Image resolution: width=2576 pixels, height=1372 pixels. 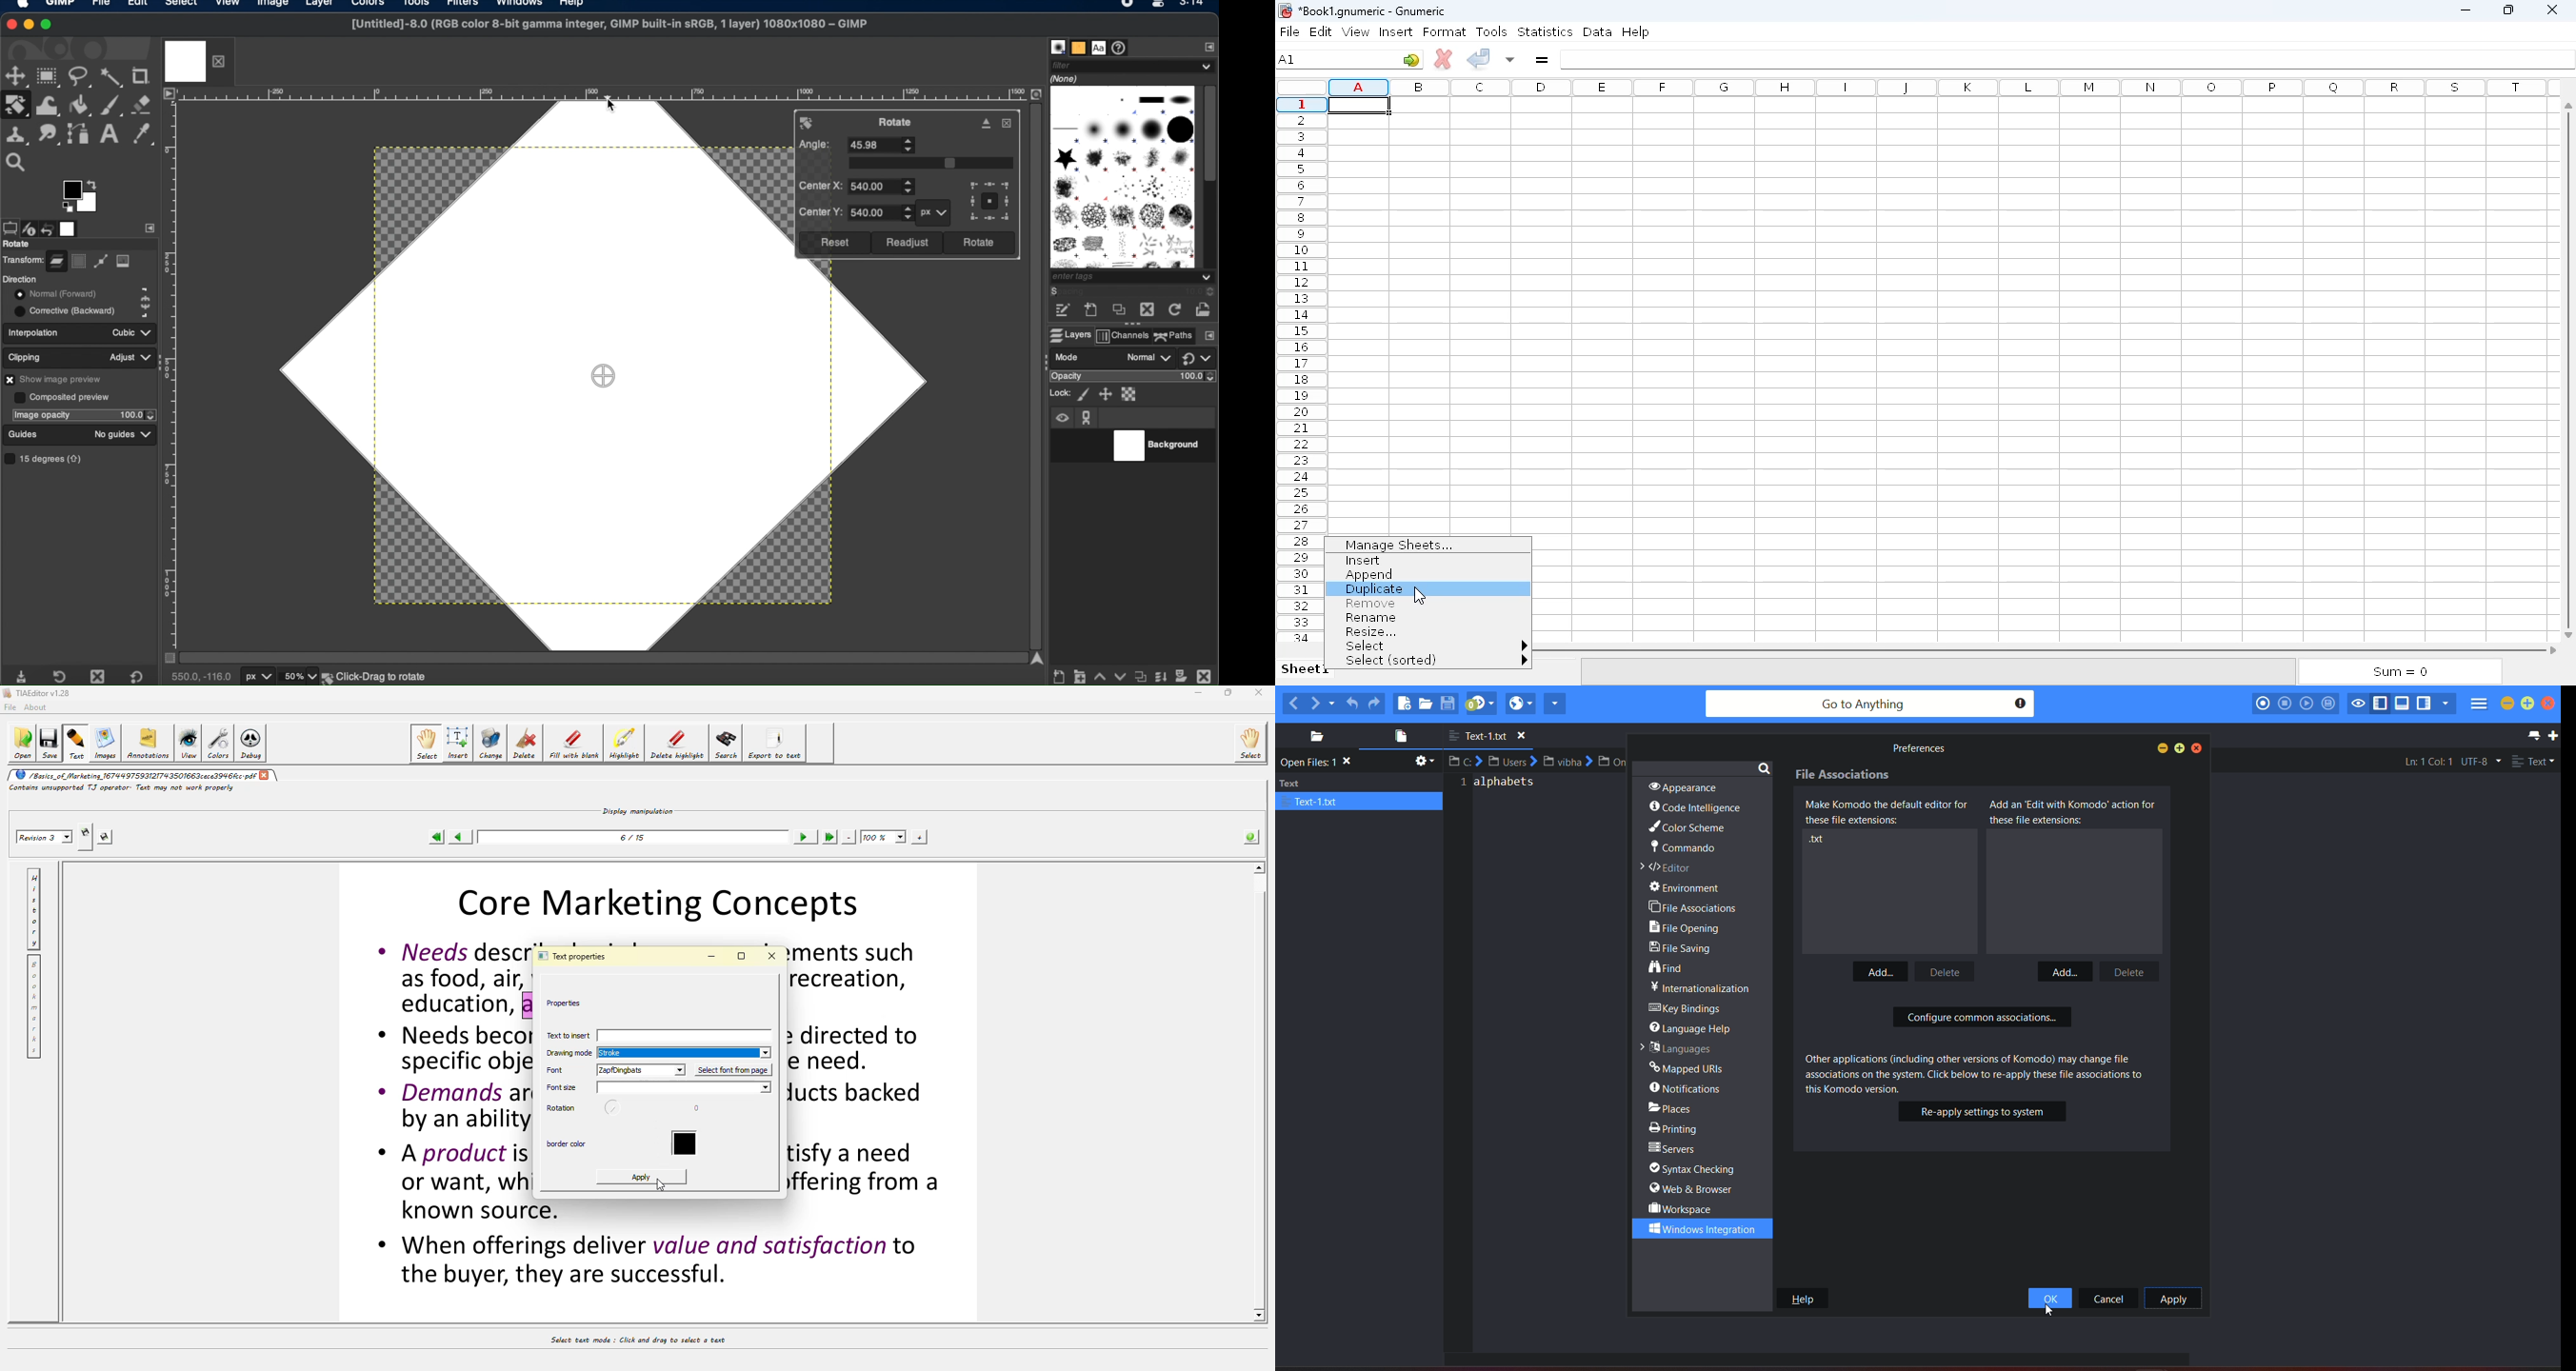 I want to click on opacity level stepper buttons, so click(x=1199, y=376).